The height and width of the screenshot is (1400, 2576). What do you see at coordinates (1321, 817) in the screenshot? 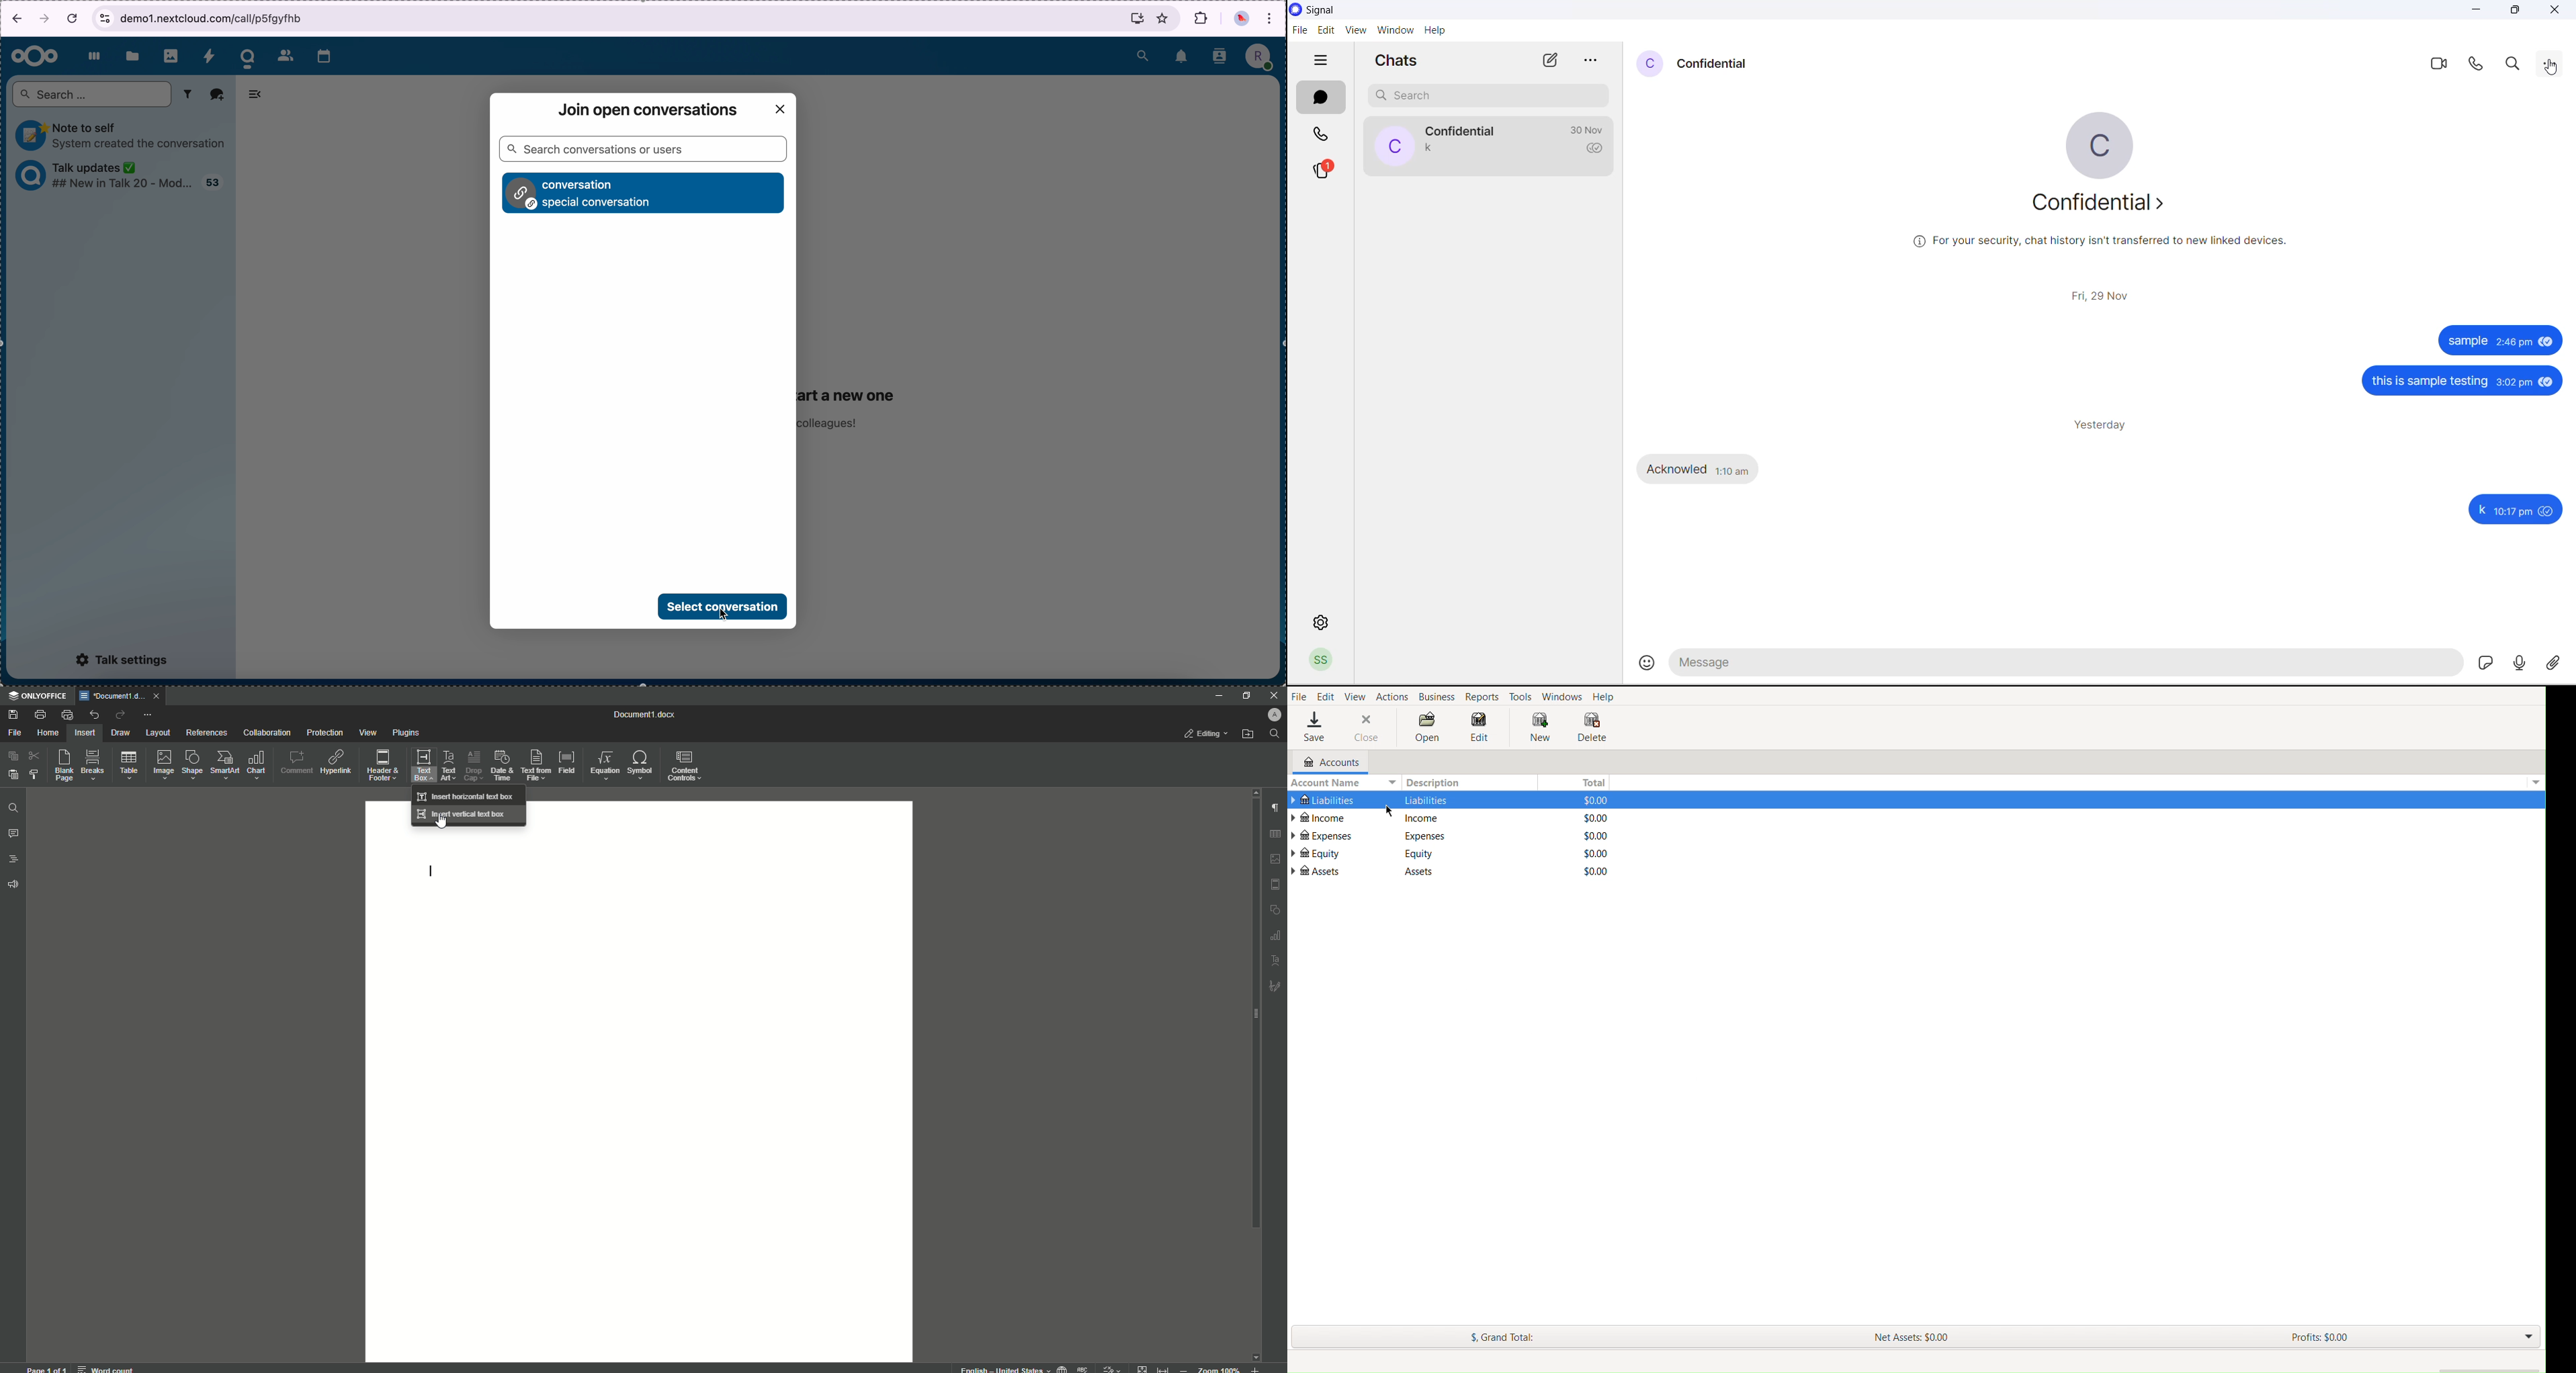
I see `Income` at bounding box center [1321, 817].